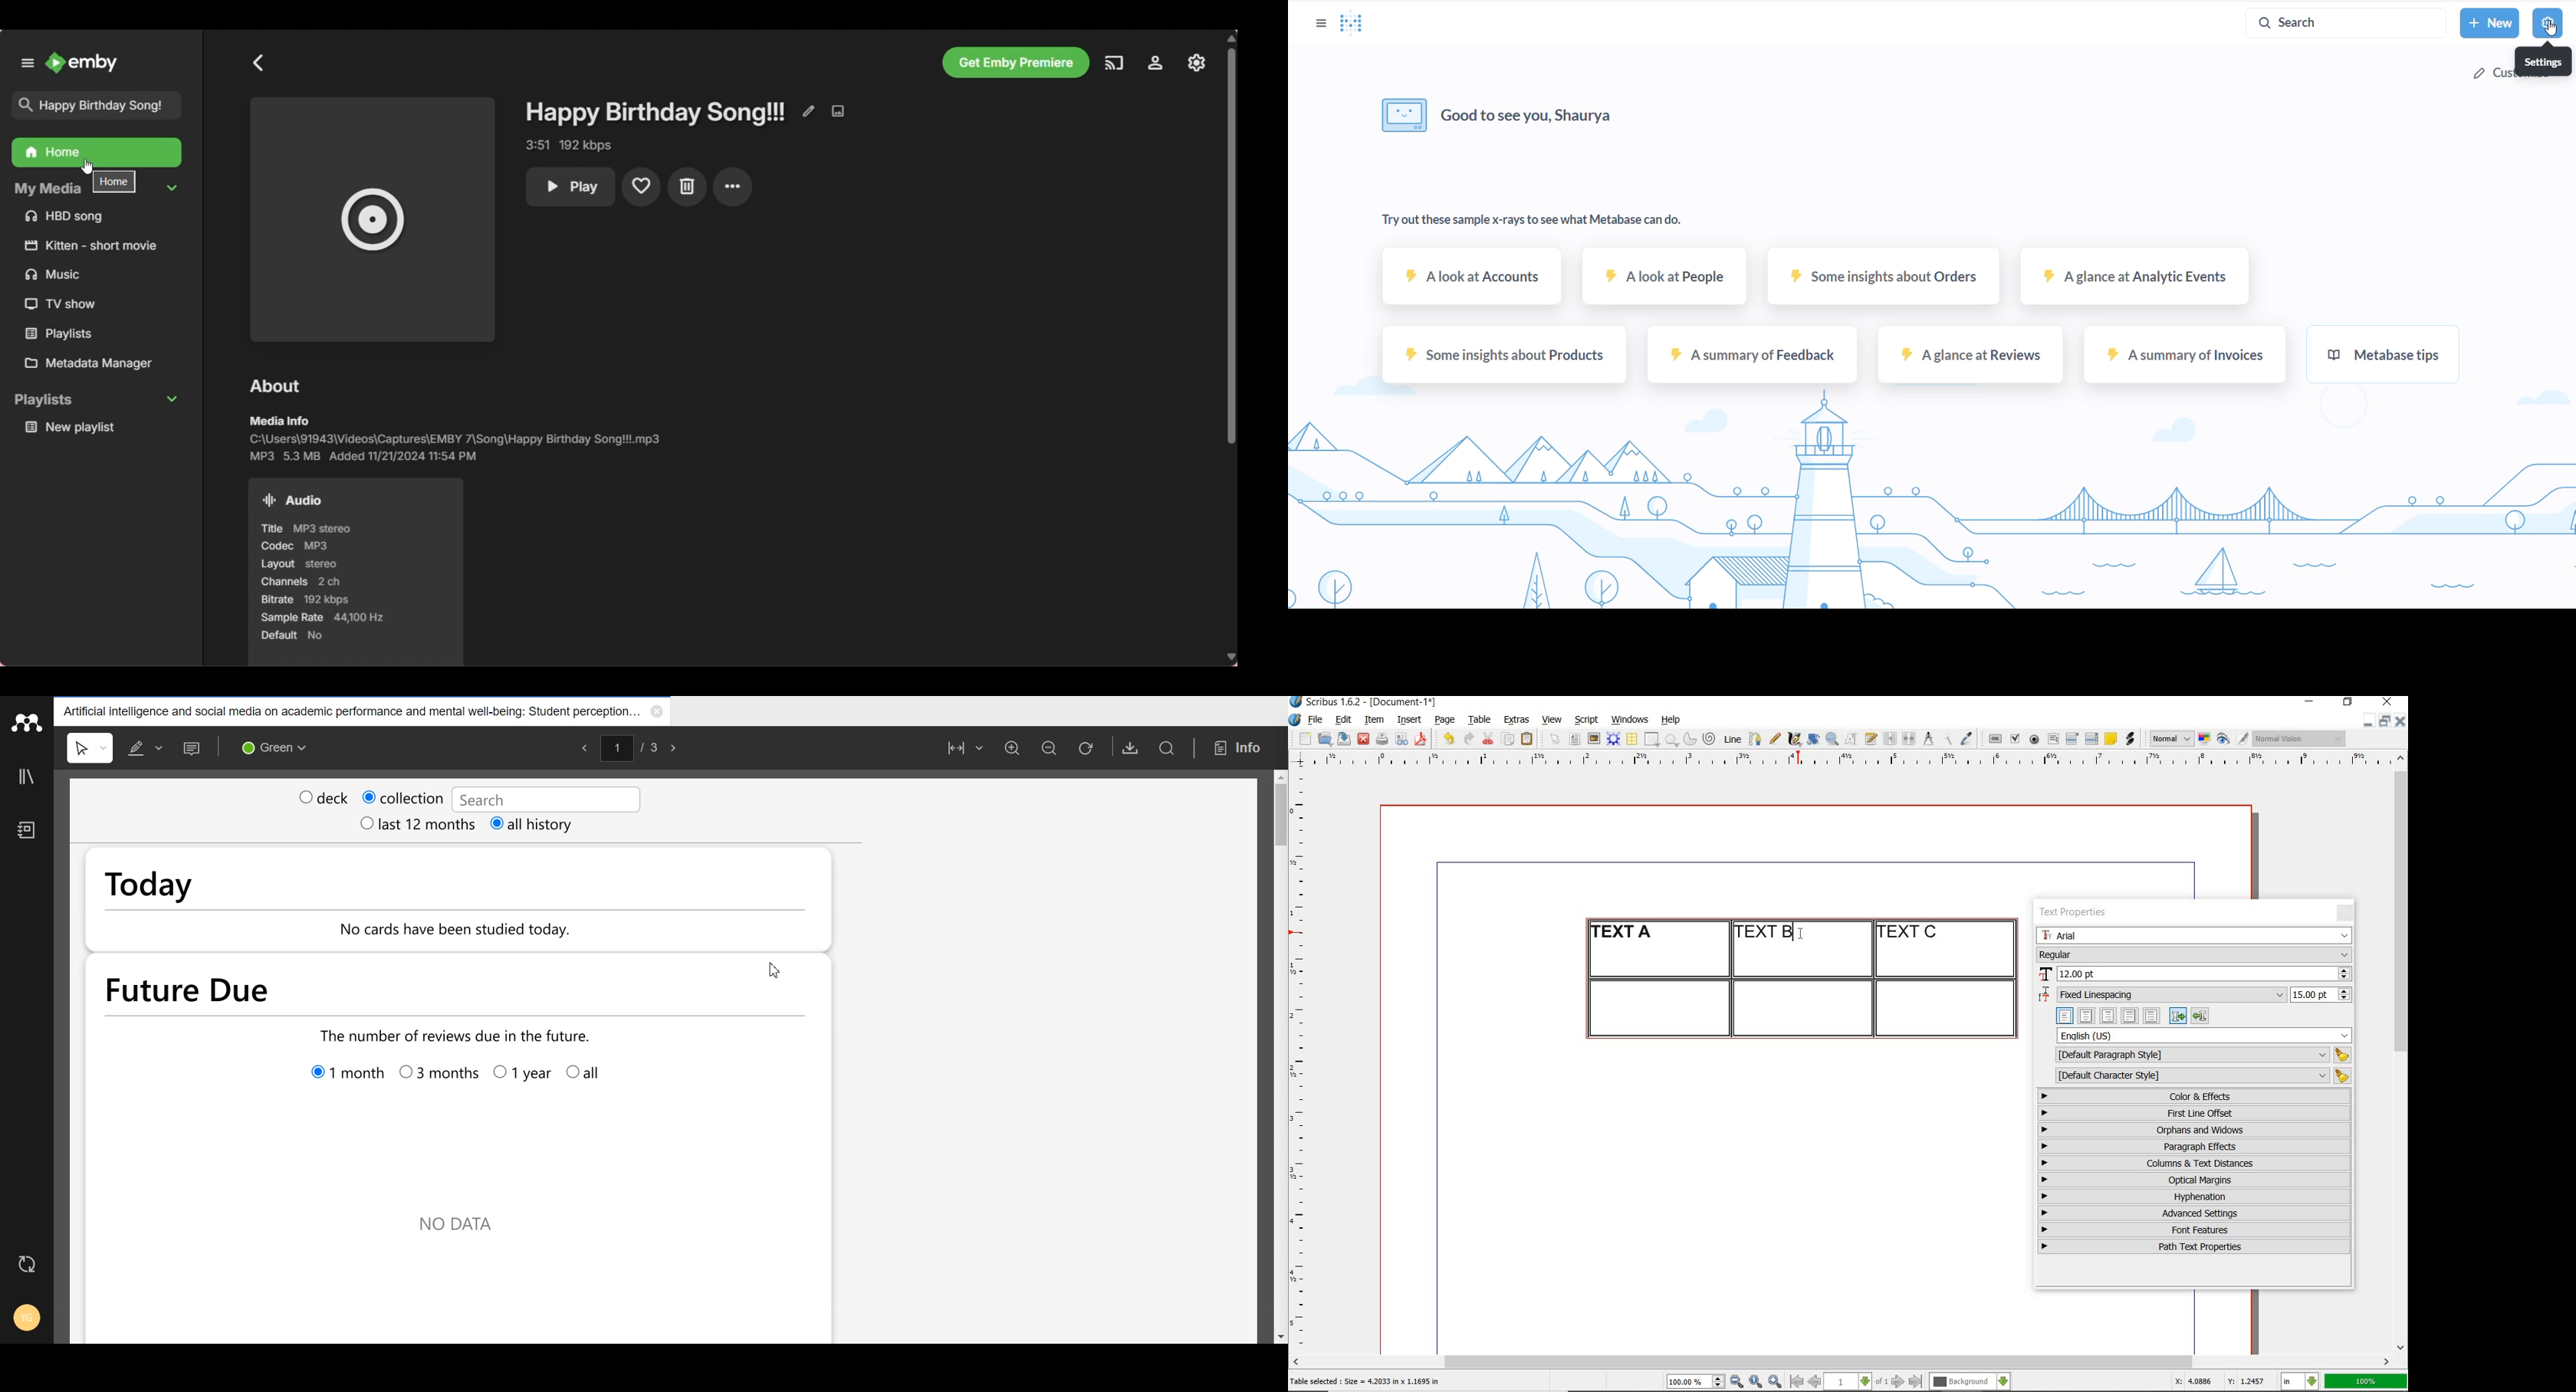 This screenshot has height=1400, width=2576. What do you see at coordinates (1552, 719) in the screenshot?
I see `view` at bounding box center [1552, 719].